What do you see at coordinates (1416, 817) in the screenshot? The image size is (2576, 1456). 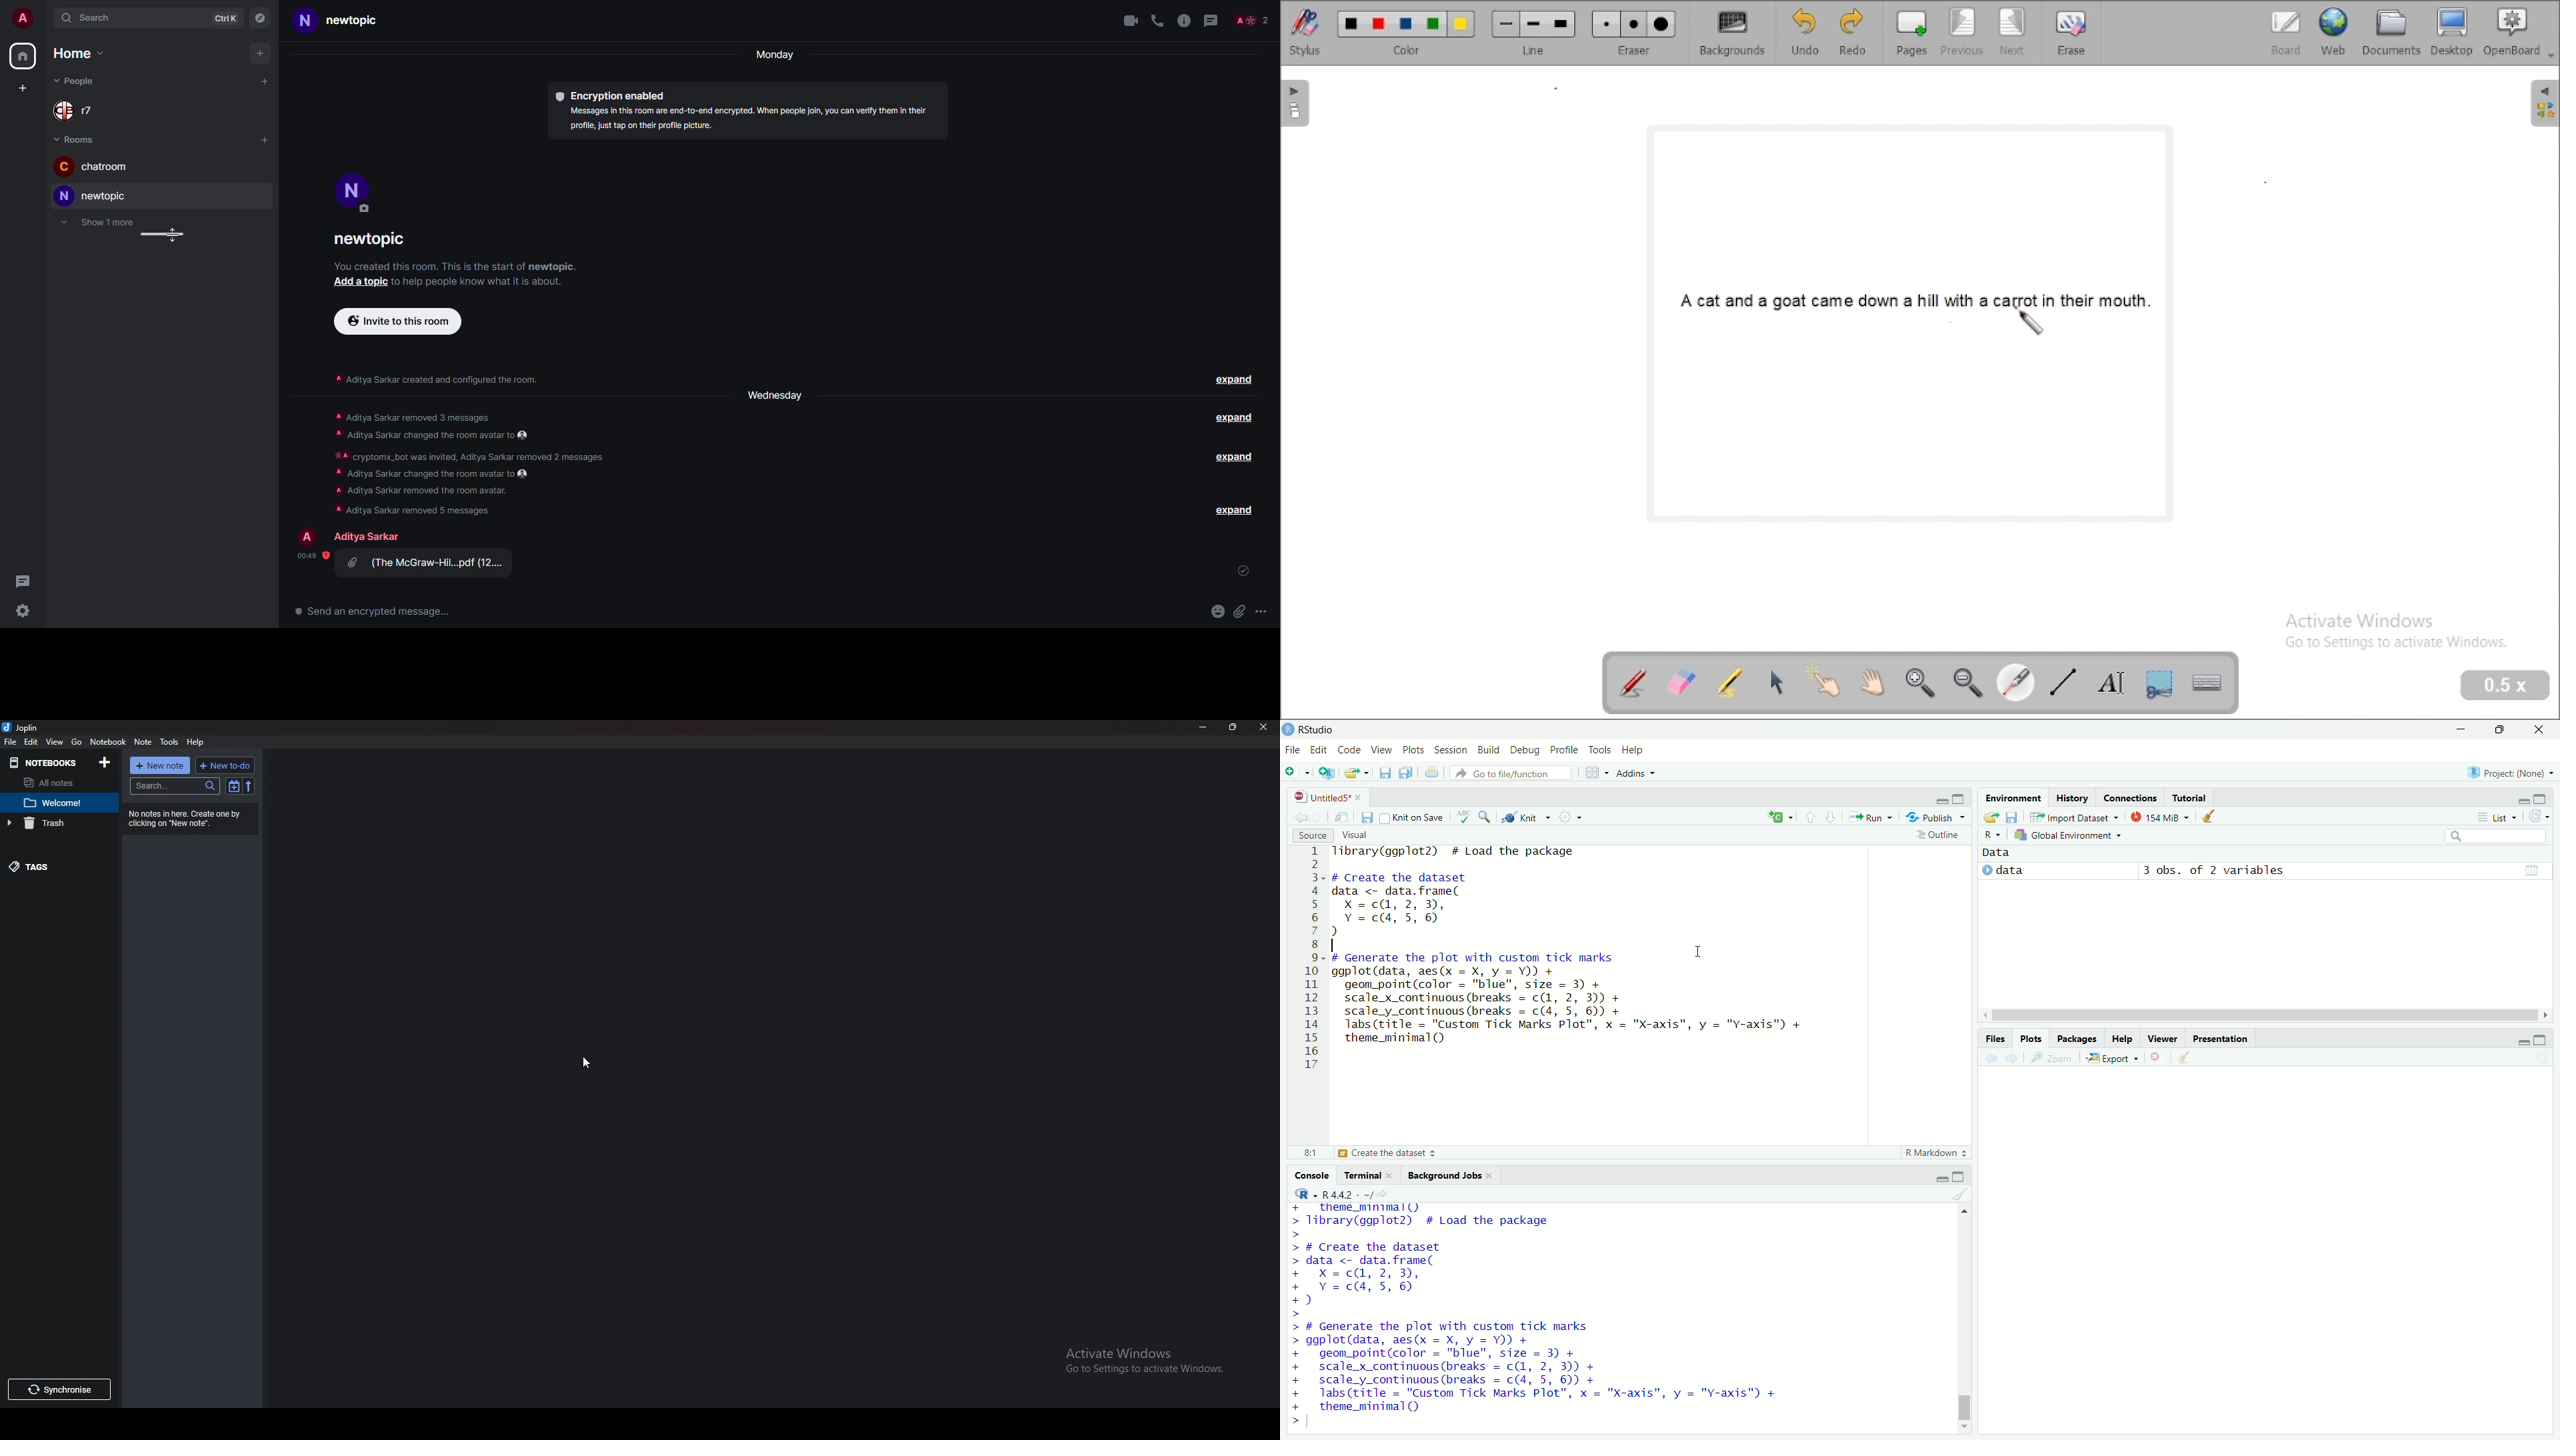 I see `knit on save` at bounding box center [1416, 817].